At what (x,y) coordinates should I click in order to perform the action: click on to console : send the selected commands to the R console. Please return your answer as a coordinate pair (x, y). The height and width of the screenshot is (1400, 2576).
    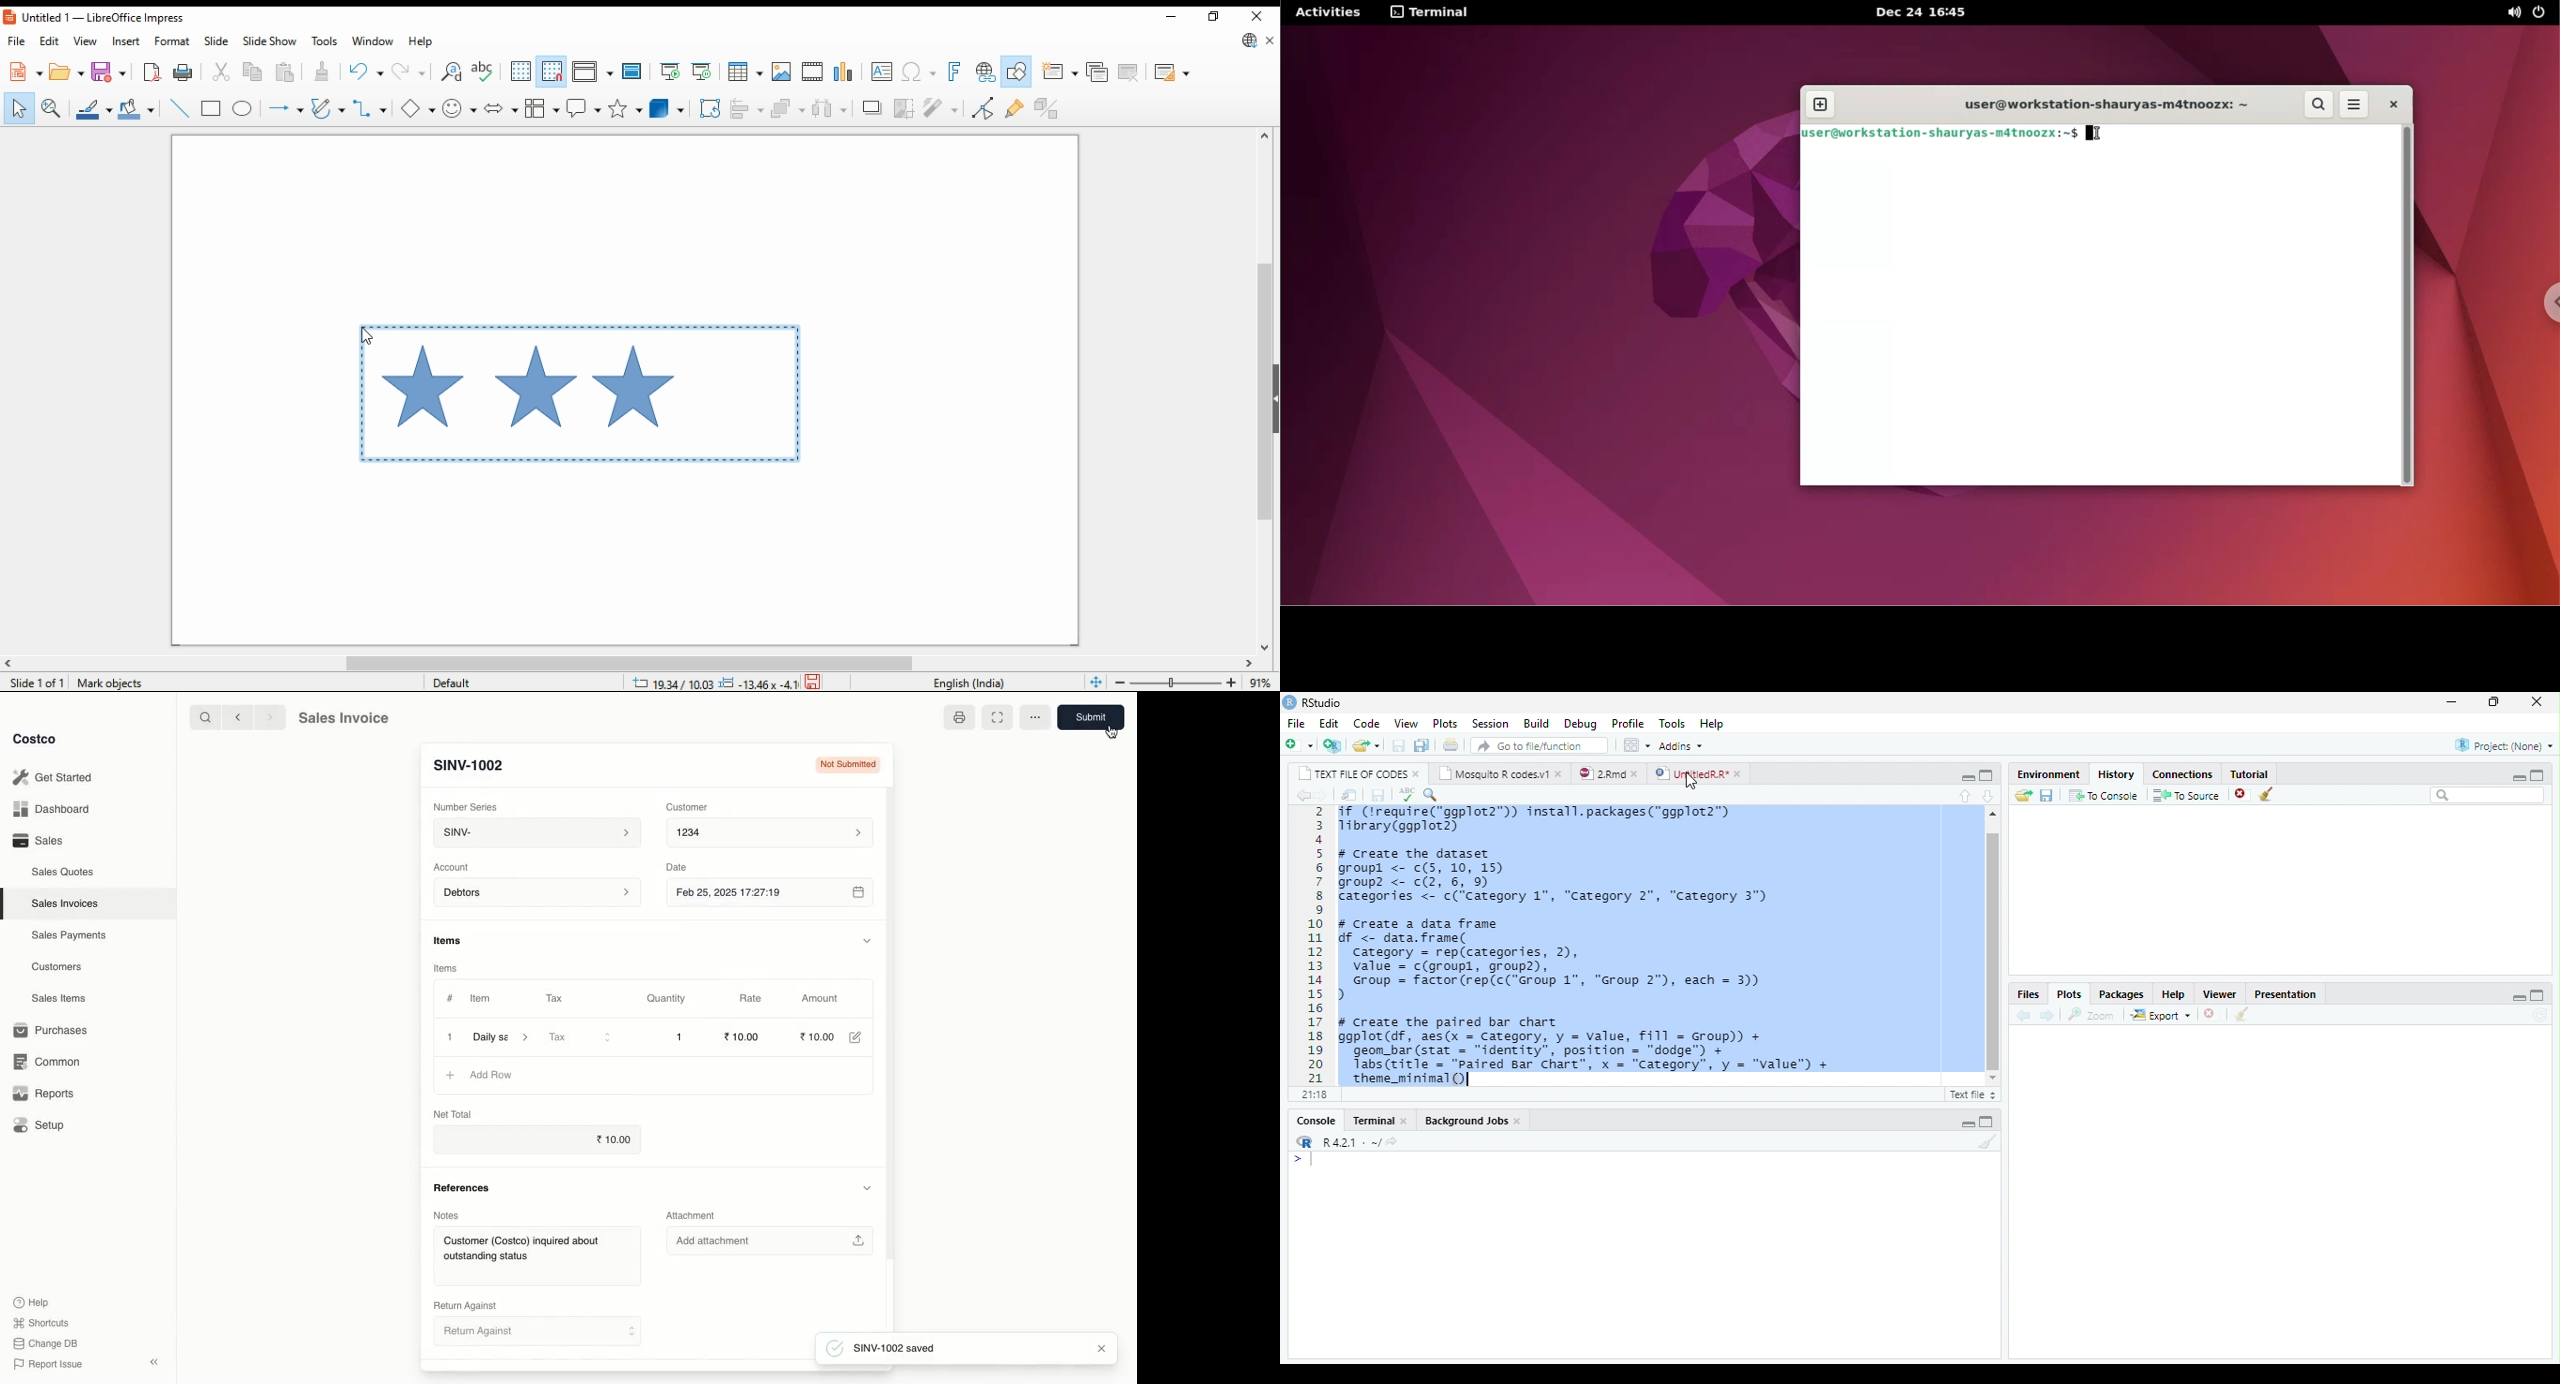
    Looking at the image, I should click on (2102, 795).